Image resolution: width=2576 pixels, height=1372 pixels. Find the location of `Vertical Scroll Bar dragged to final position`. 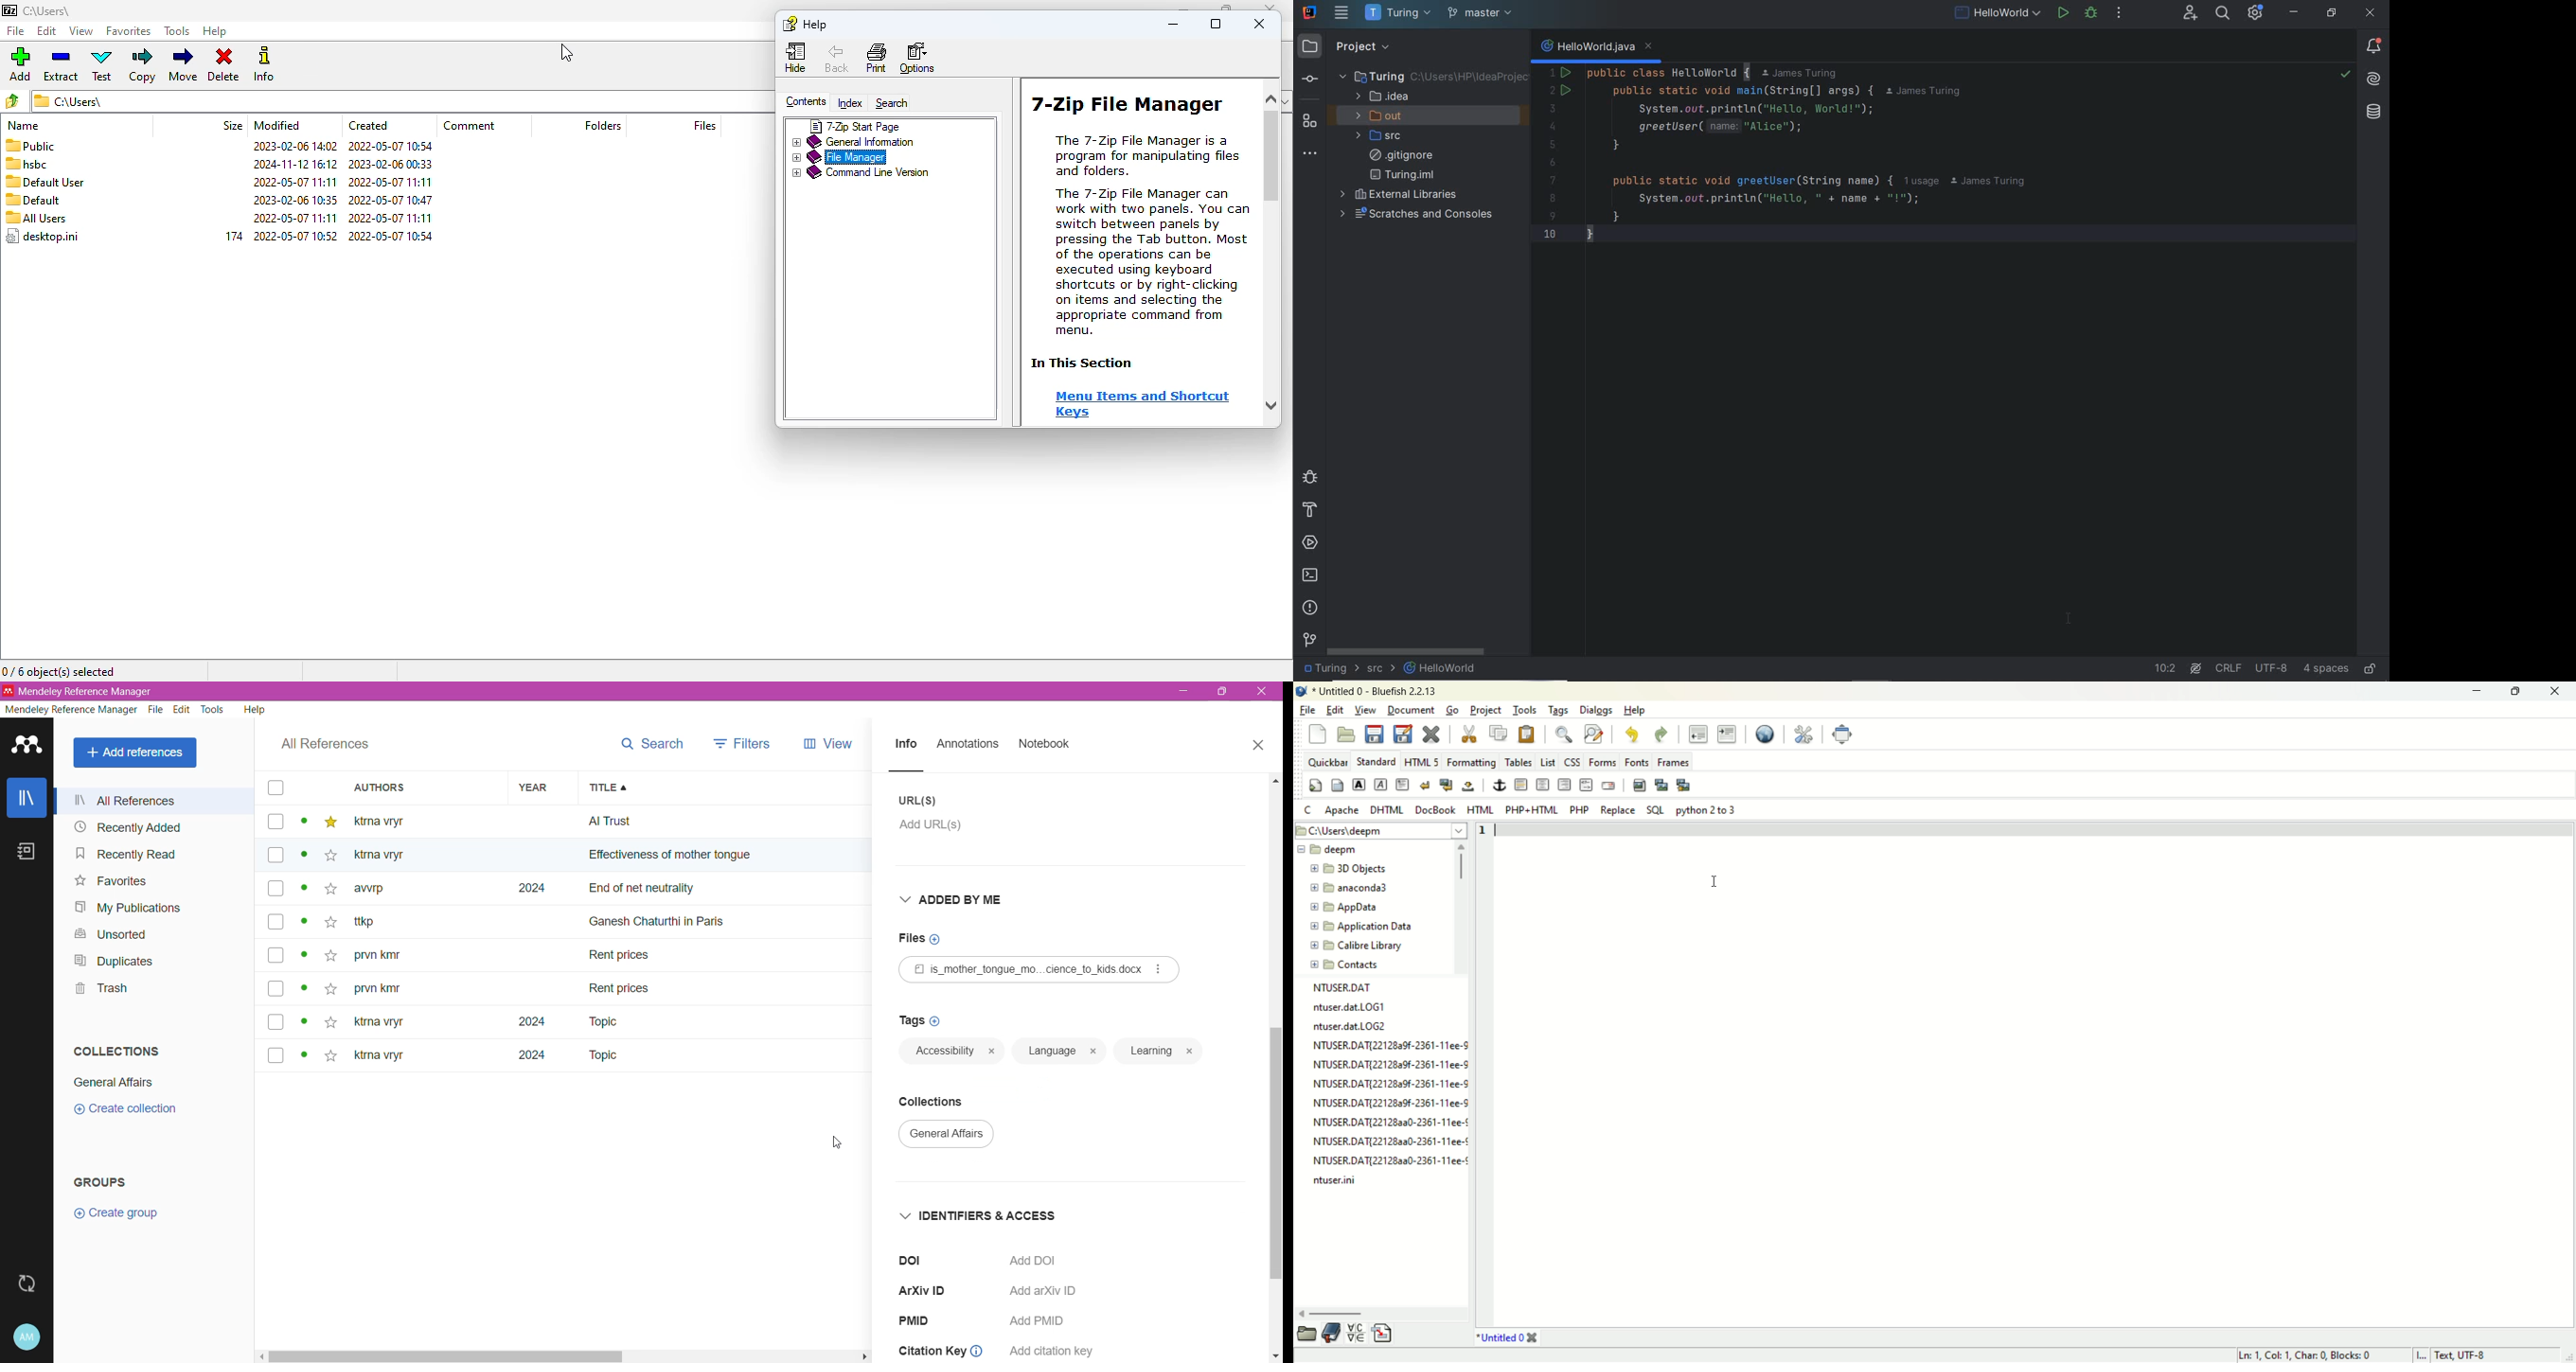

Vertical Scroll Bar dragged to final position is located at coordinates (1275, 1064).